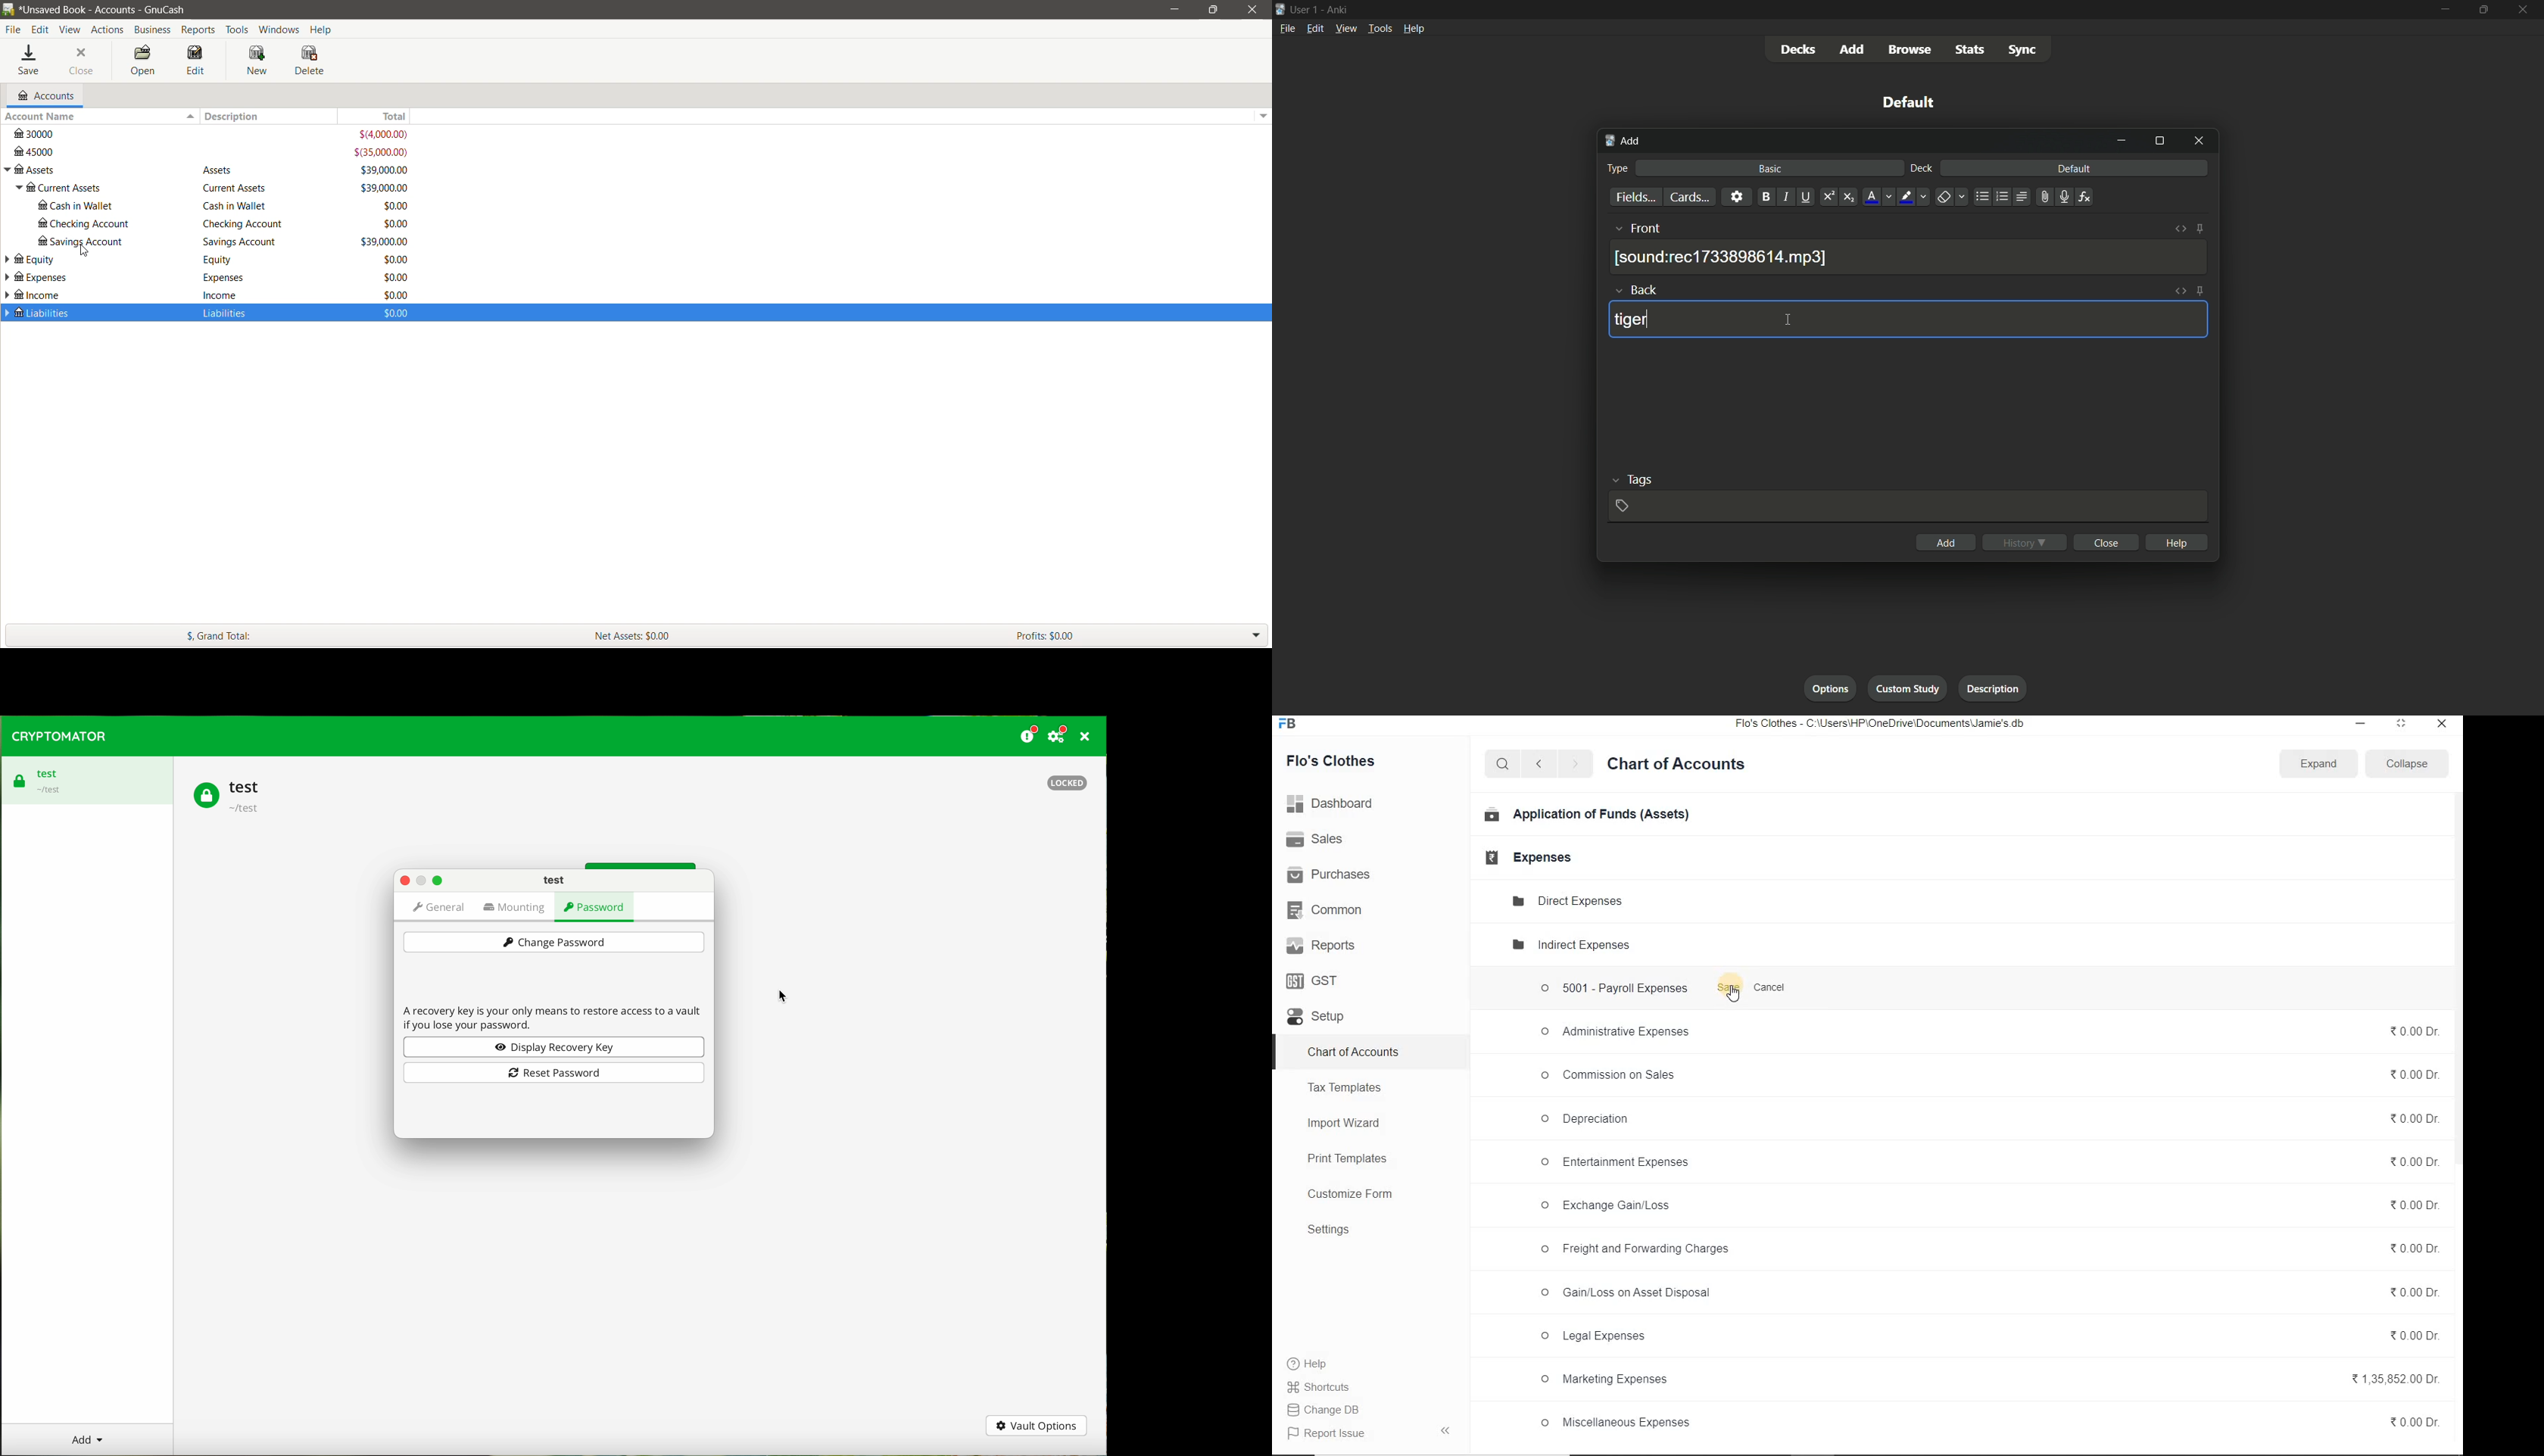 This screenshot has height=1456, width=2548. I want to click on Print Templates, so click(1347, 1160).